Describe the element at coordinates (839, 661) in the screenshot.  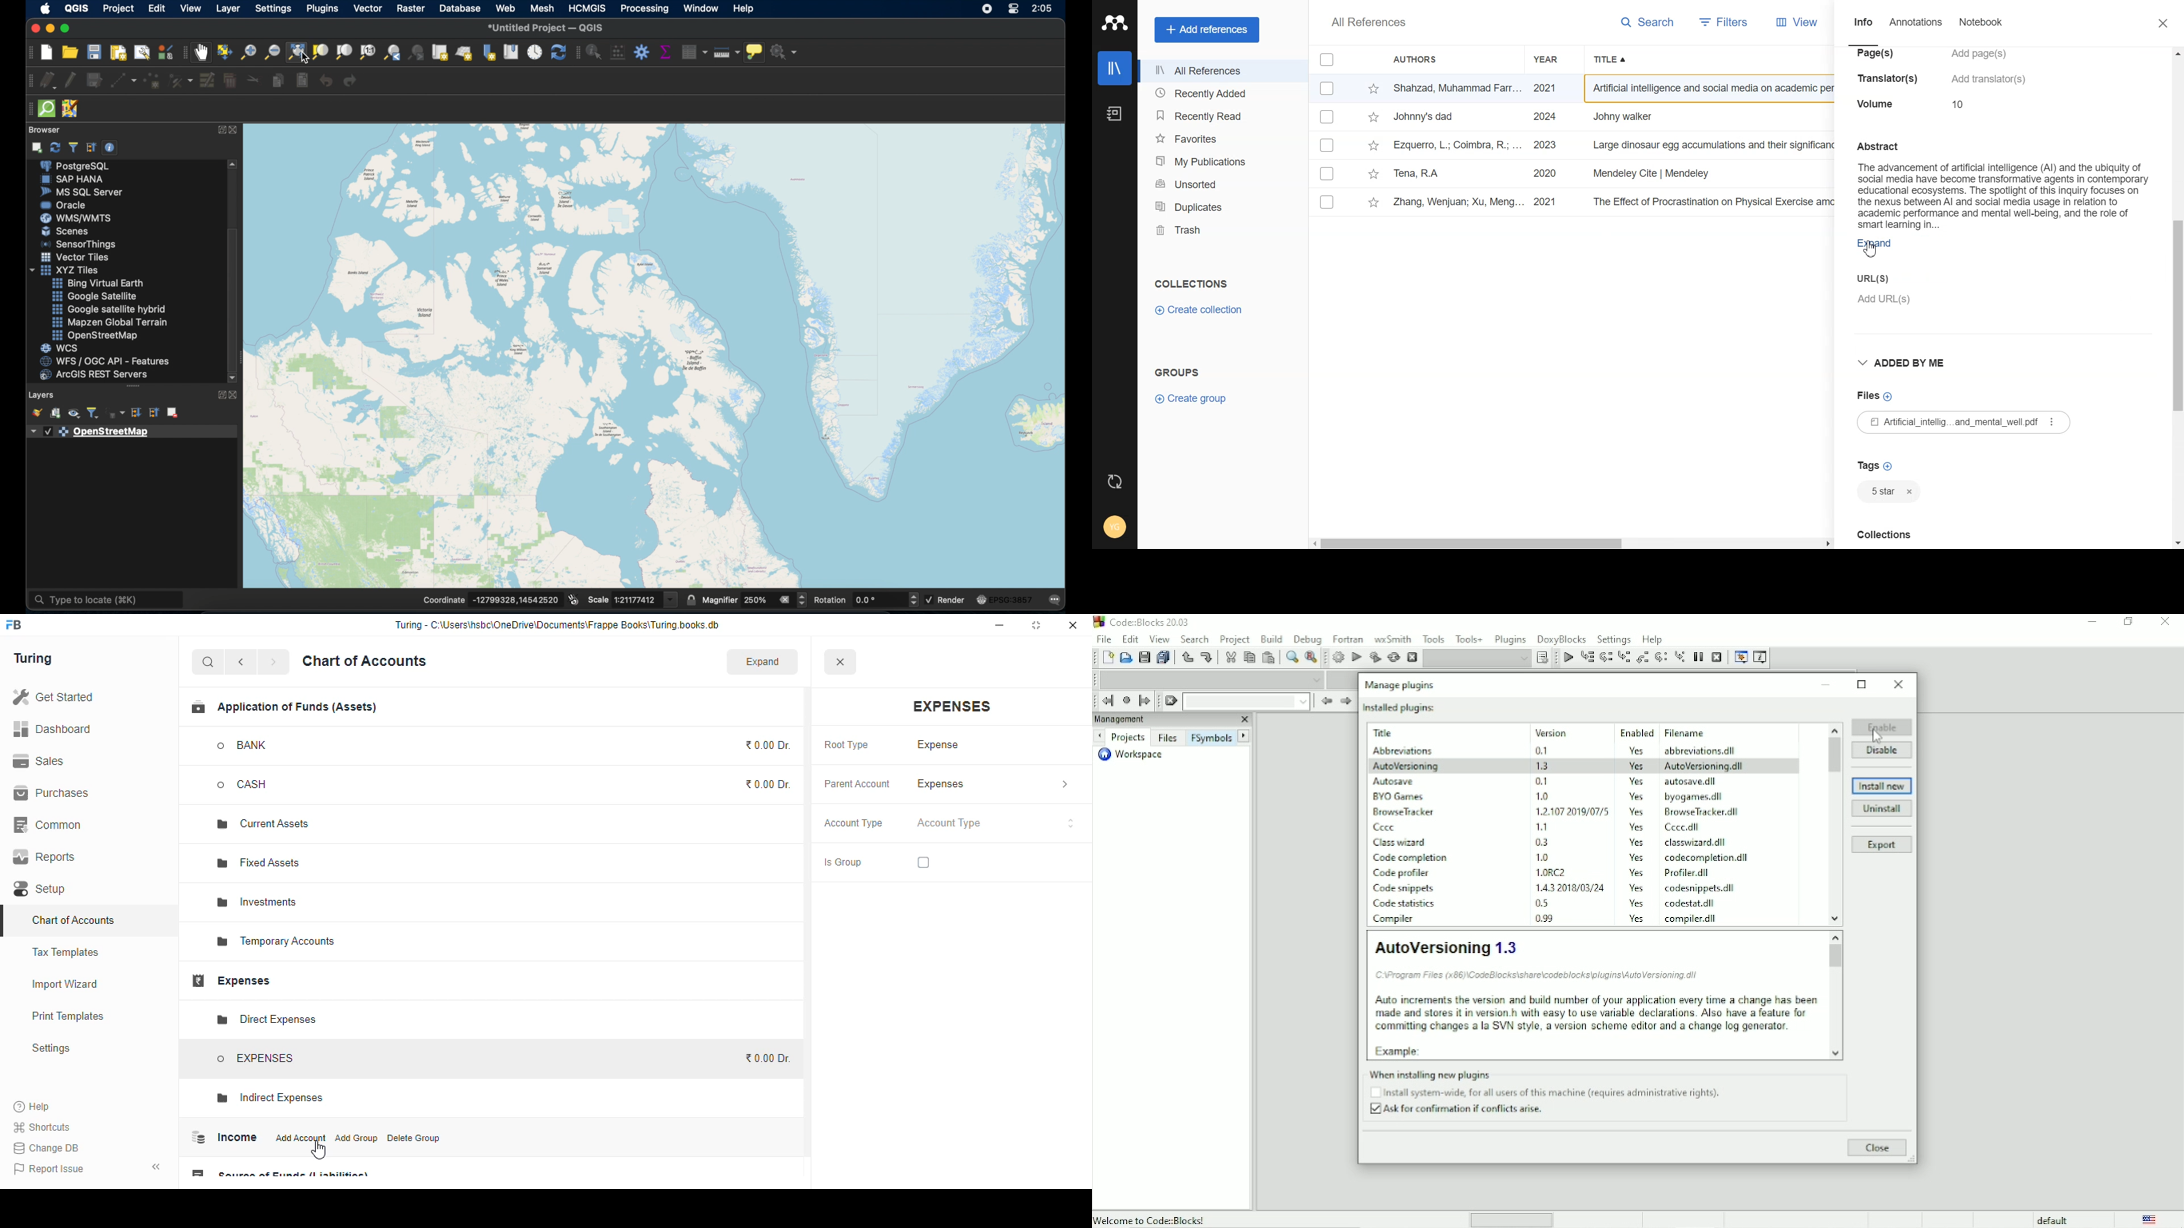
I see `close` at that location.